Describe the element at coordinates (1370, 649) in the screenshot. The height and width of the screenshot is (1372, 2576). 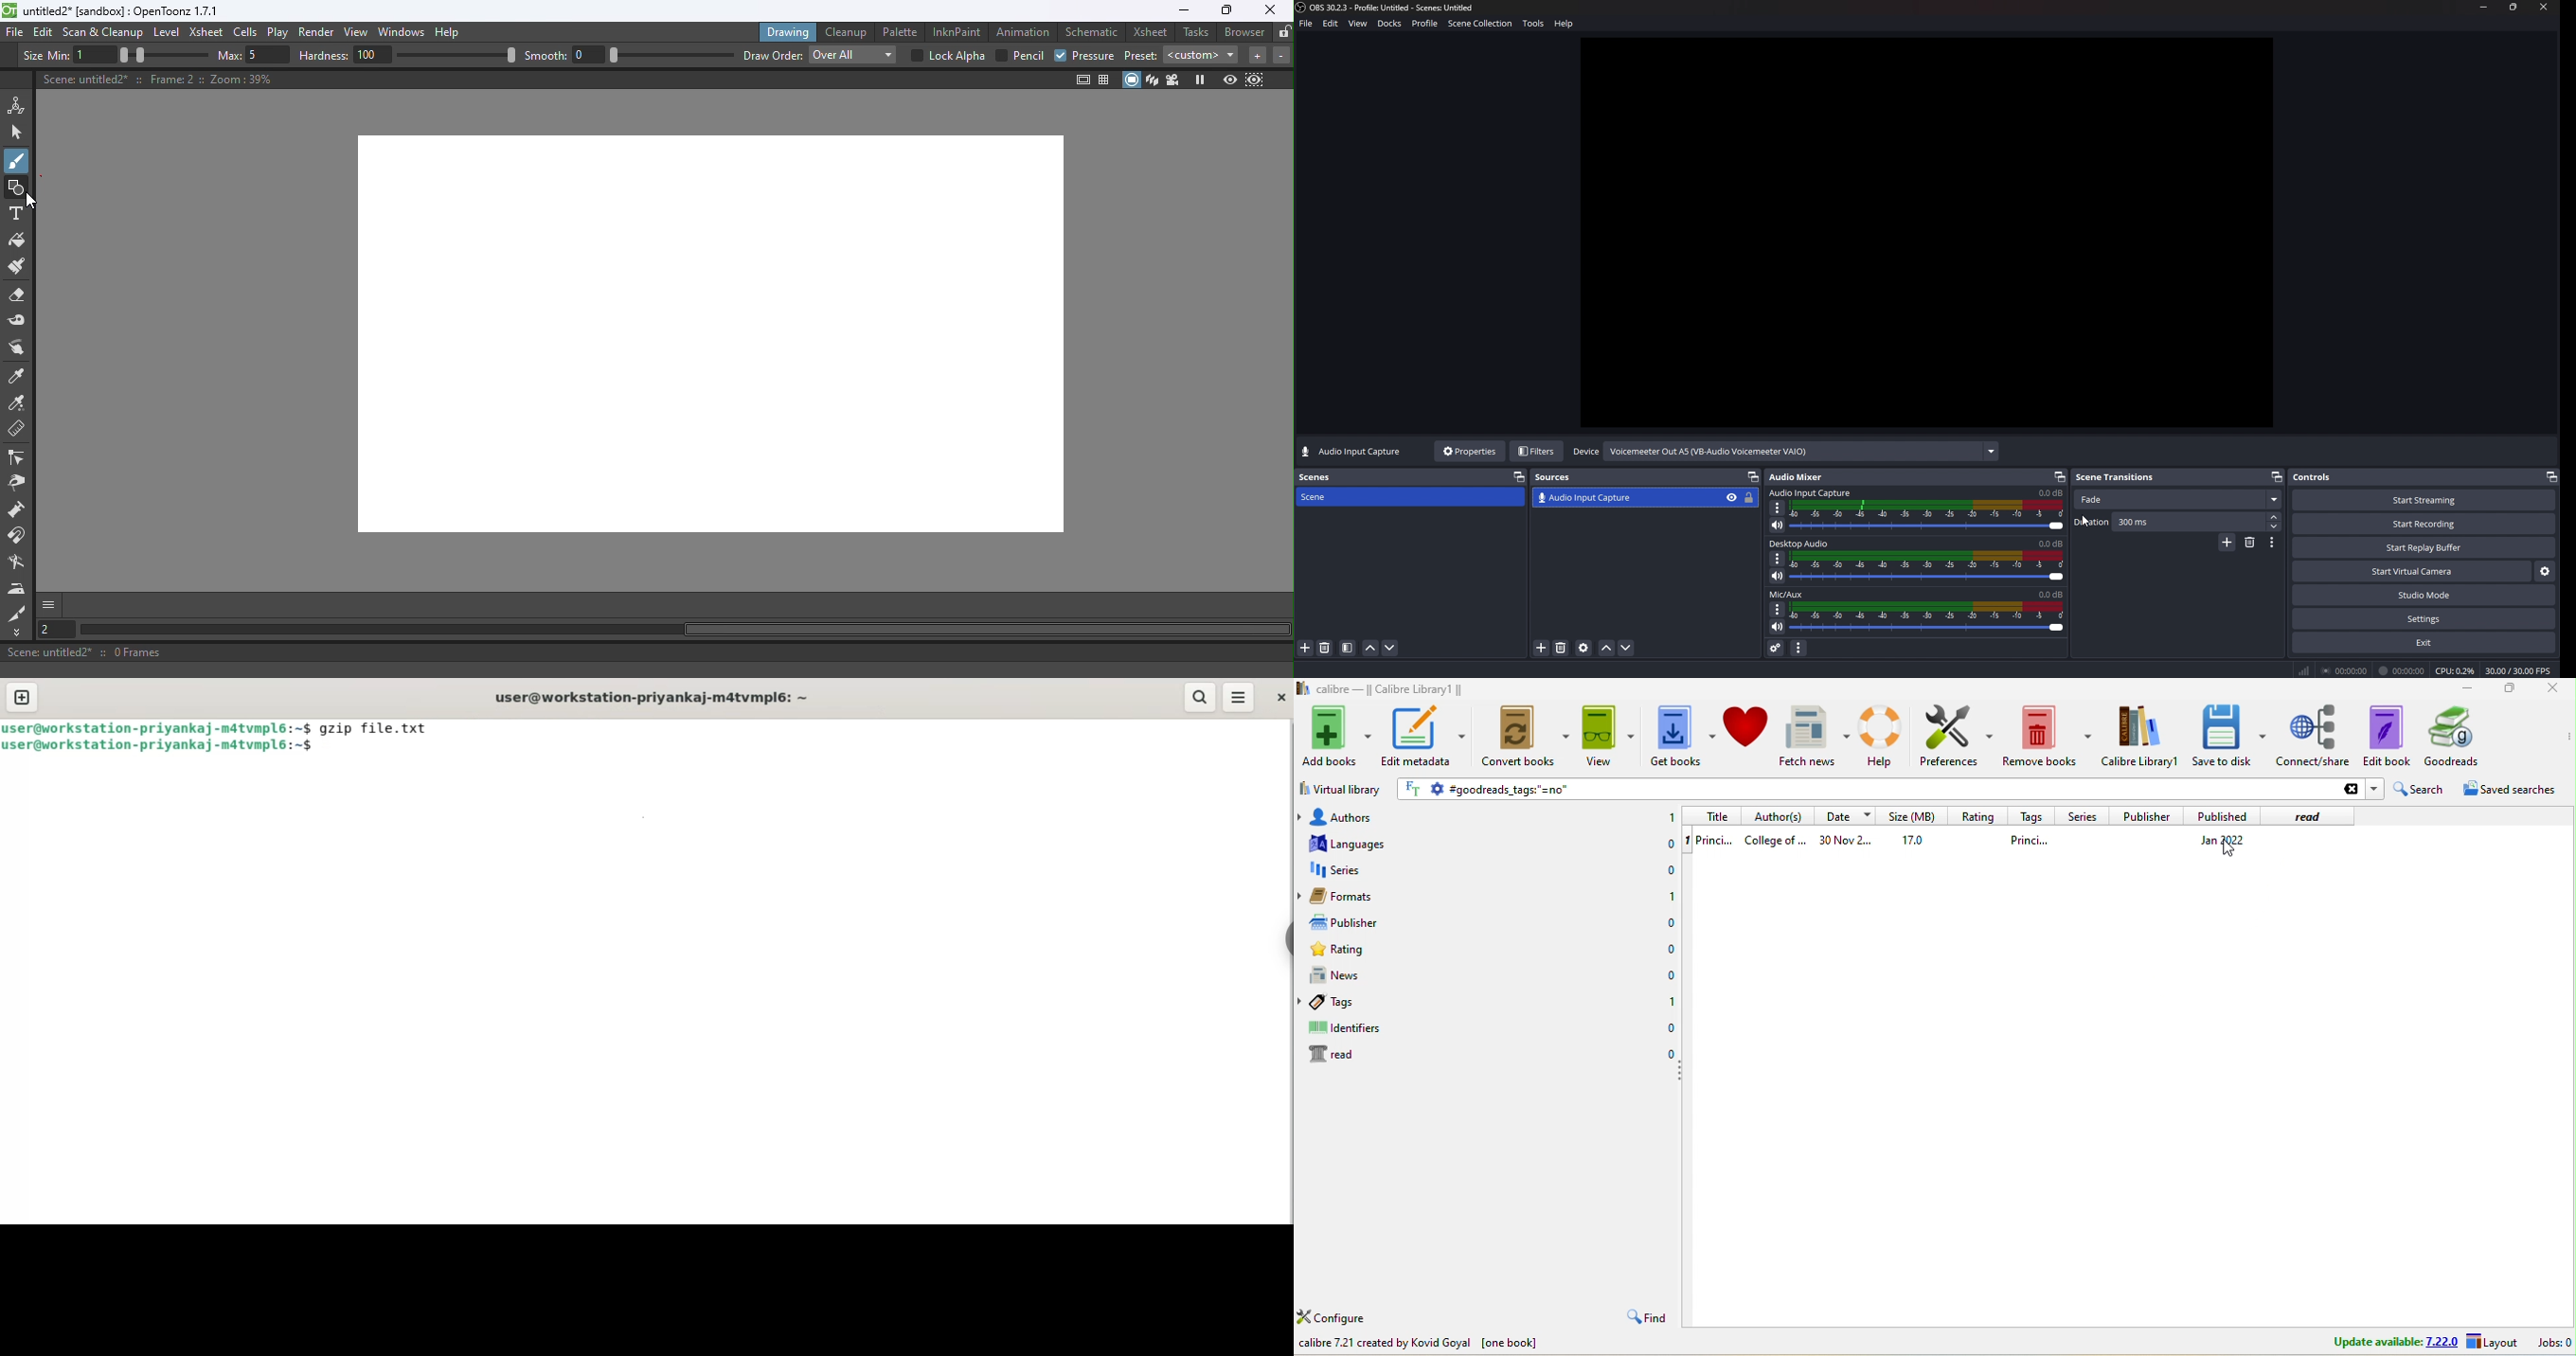
I see `move scene up` at that location.